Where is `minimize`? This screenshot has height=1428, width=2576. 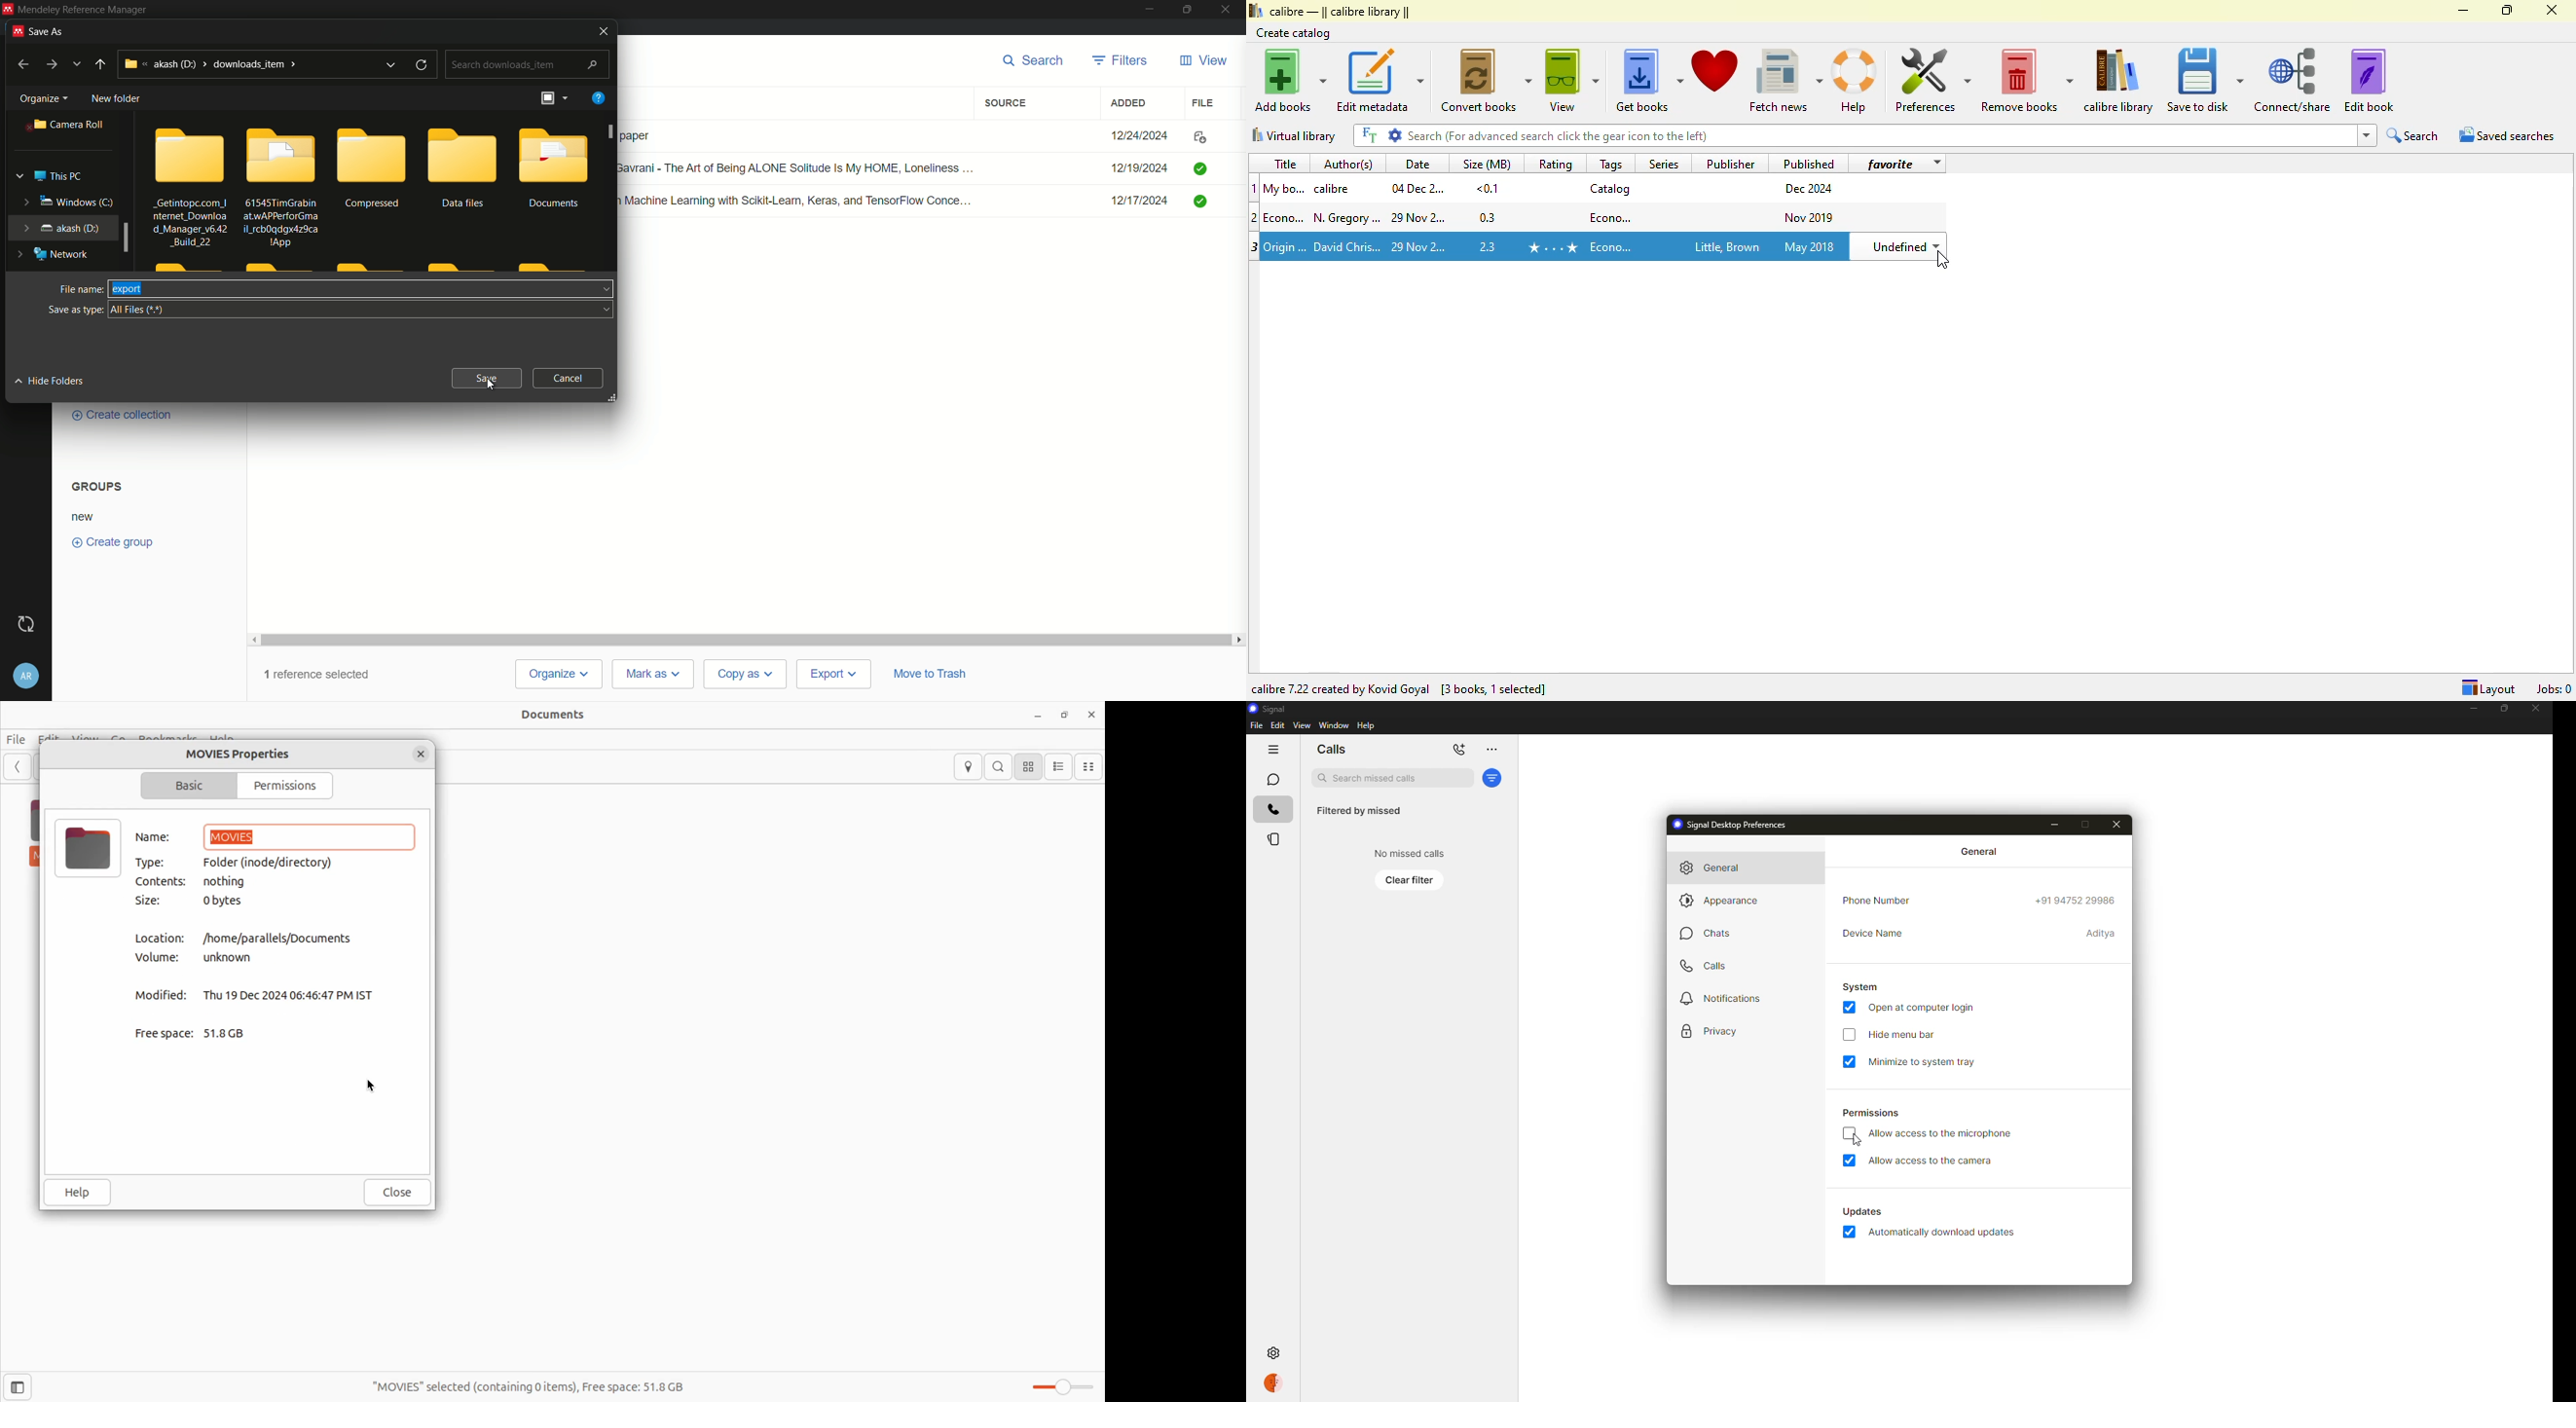 minimize is located at coordinates (2464, 11).